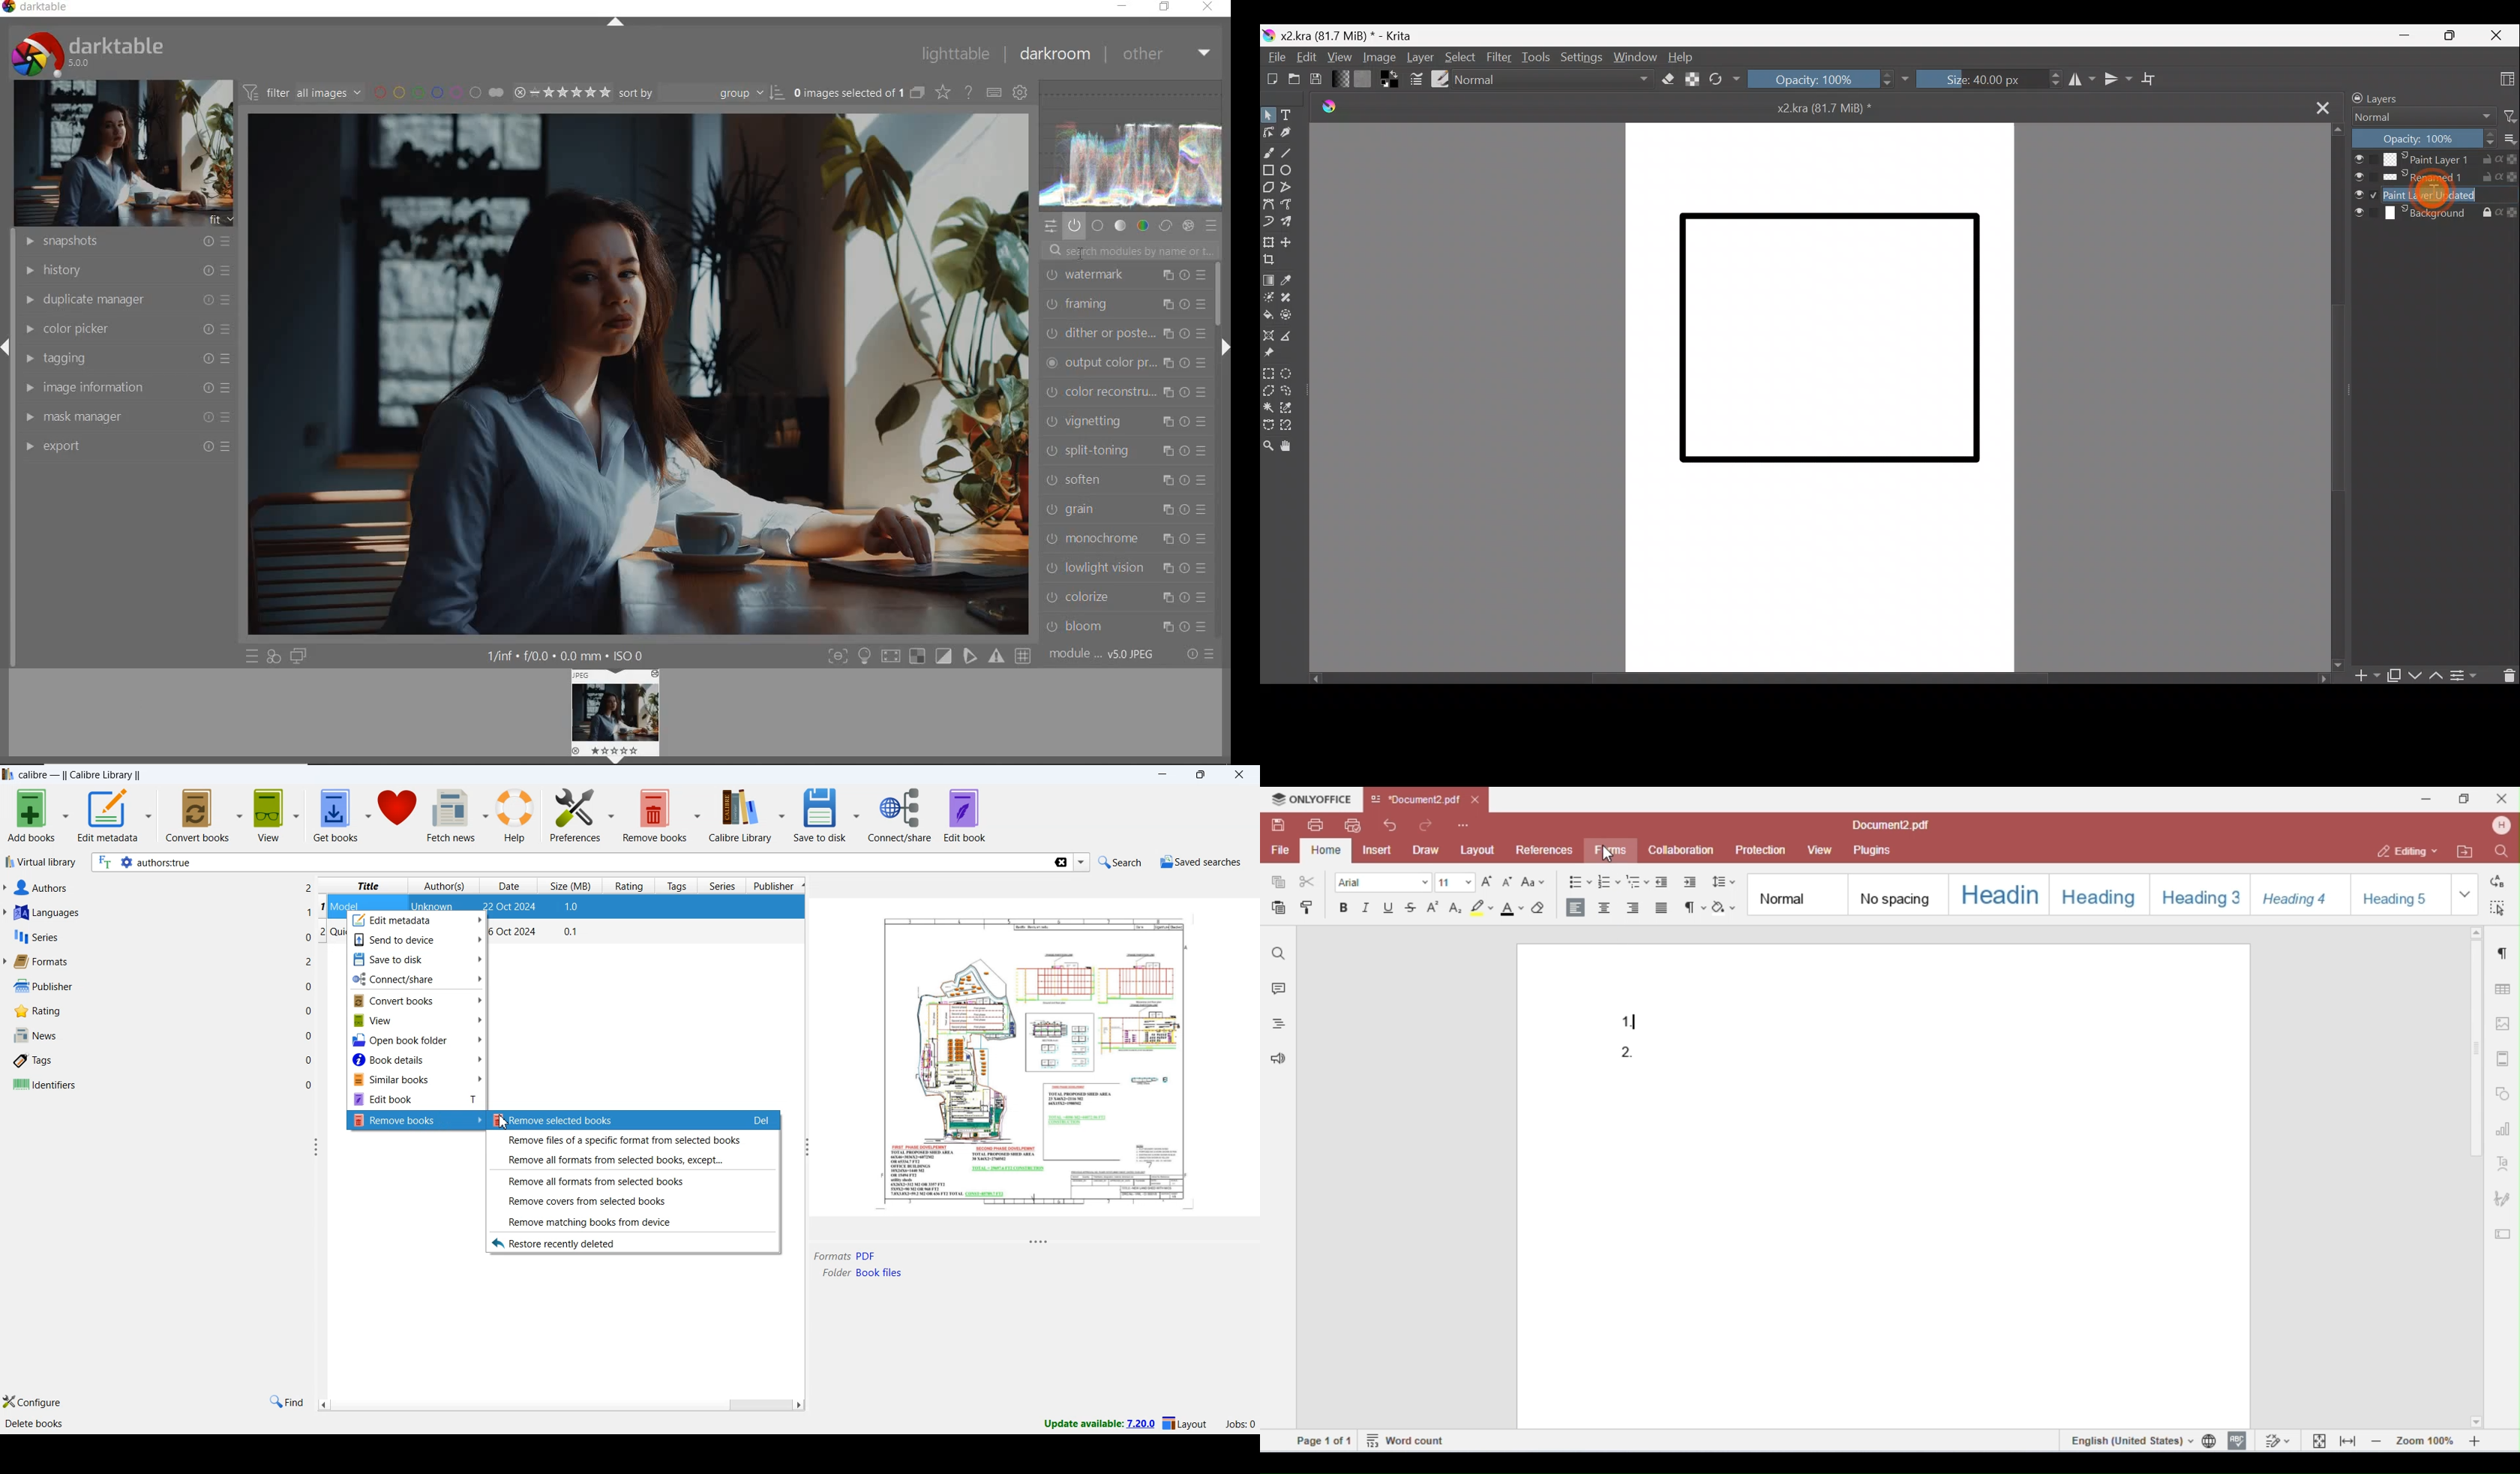 The width and height of the screenshot is (2520, 1484). I want to click on tagging, so click(125, 358).